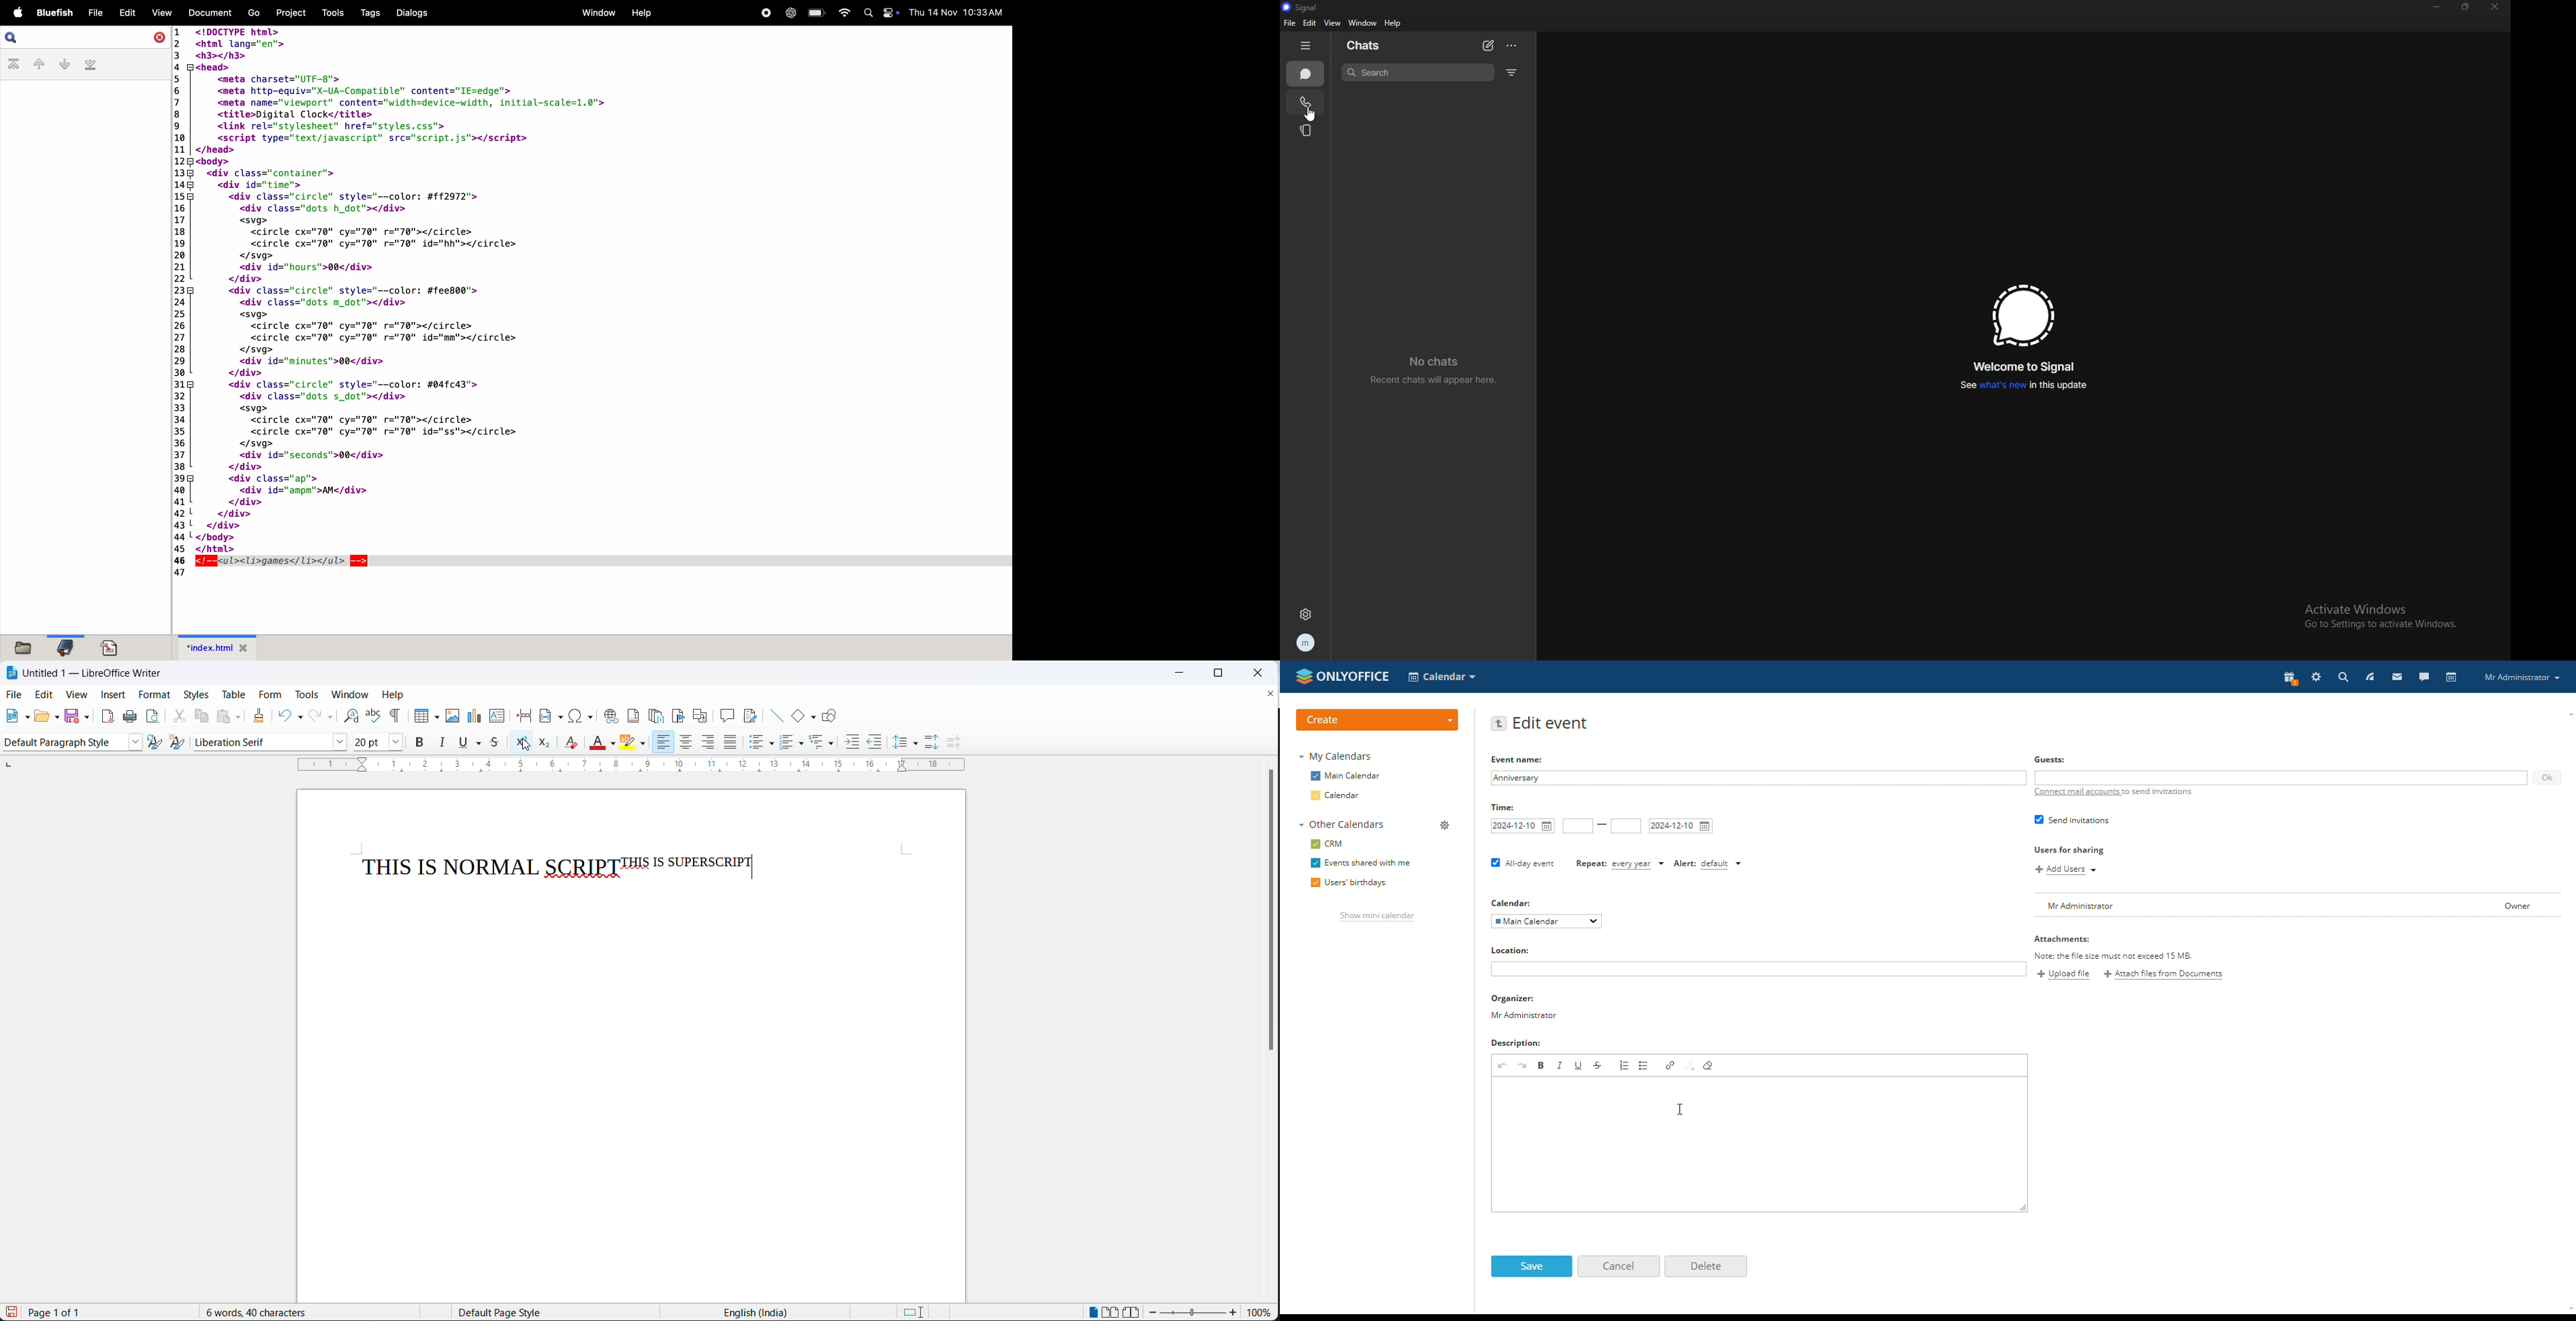  I want to click on multipage view, so click(1112, 1312).